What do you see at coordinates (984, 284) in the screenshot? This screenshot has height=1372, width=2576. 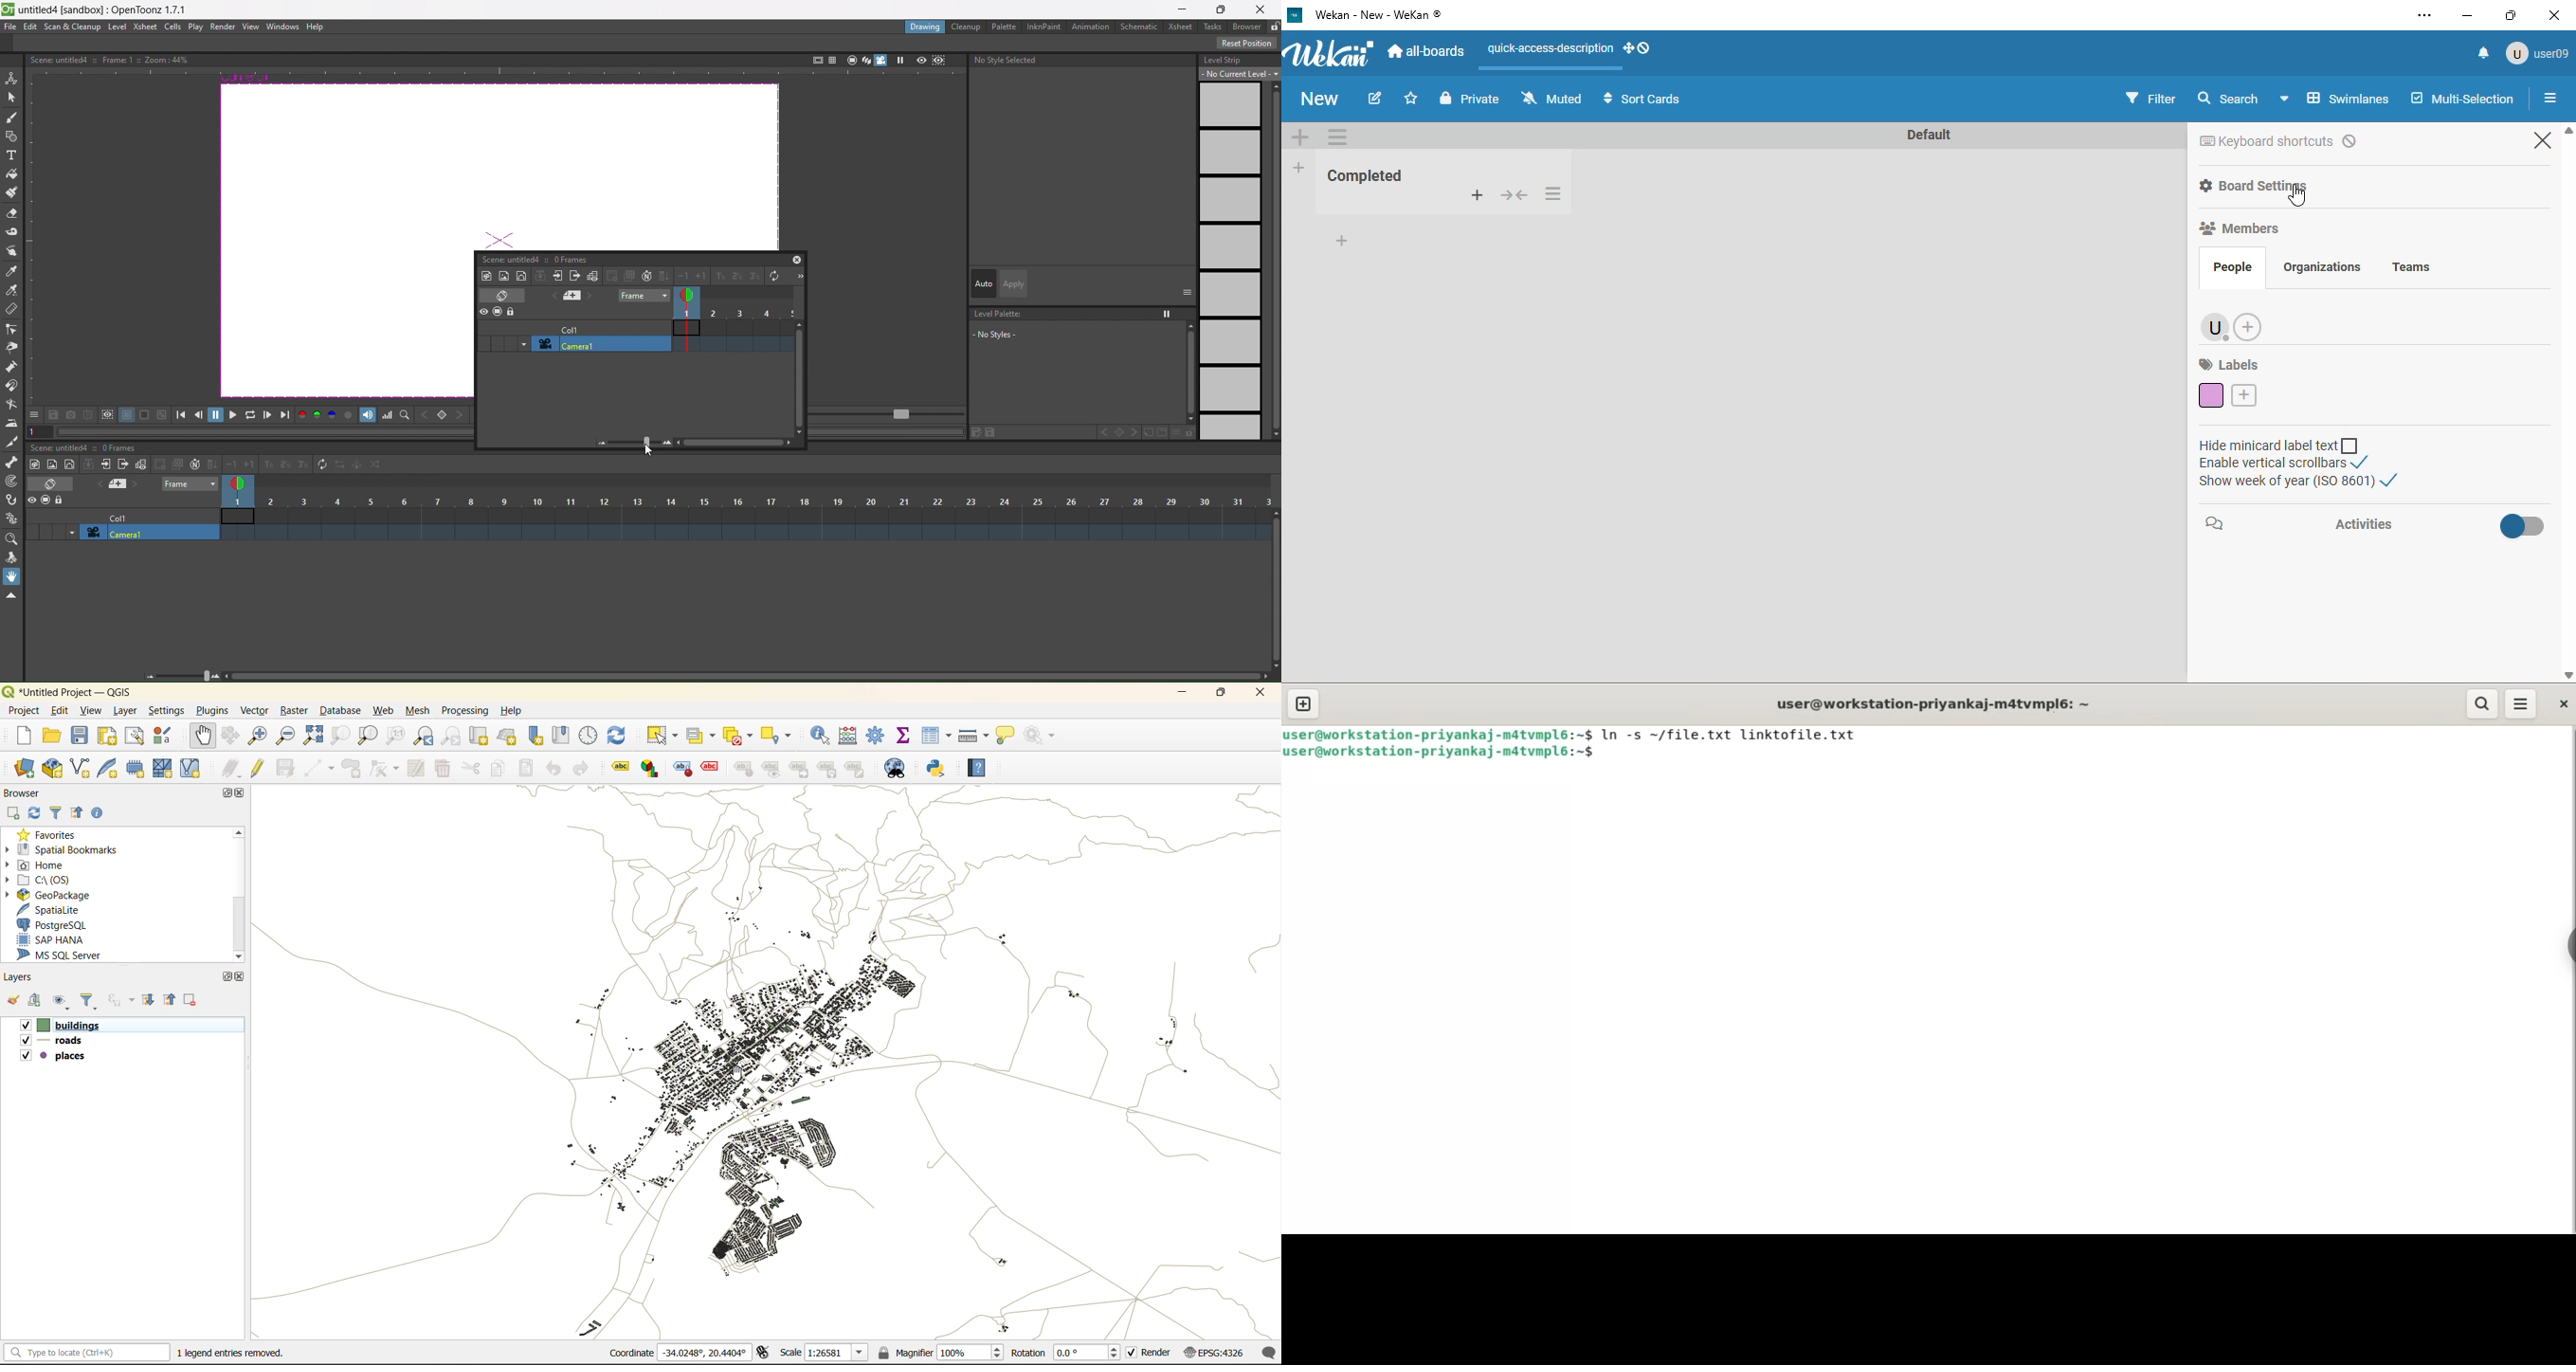 I see `auto` at bounding box center [984, 284].